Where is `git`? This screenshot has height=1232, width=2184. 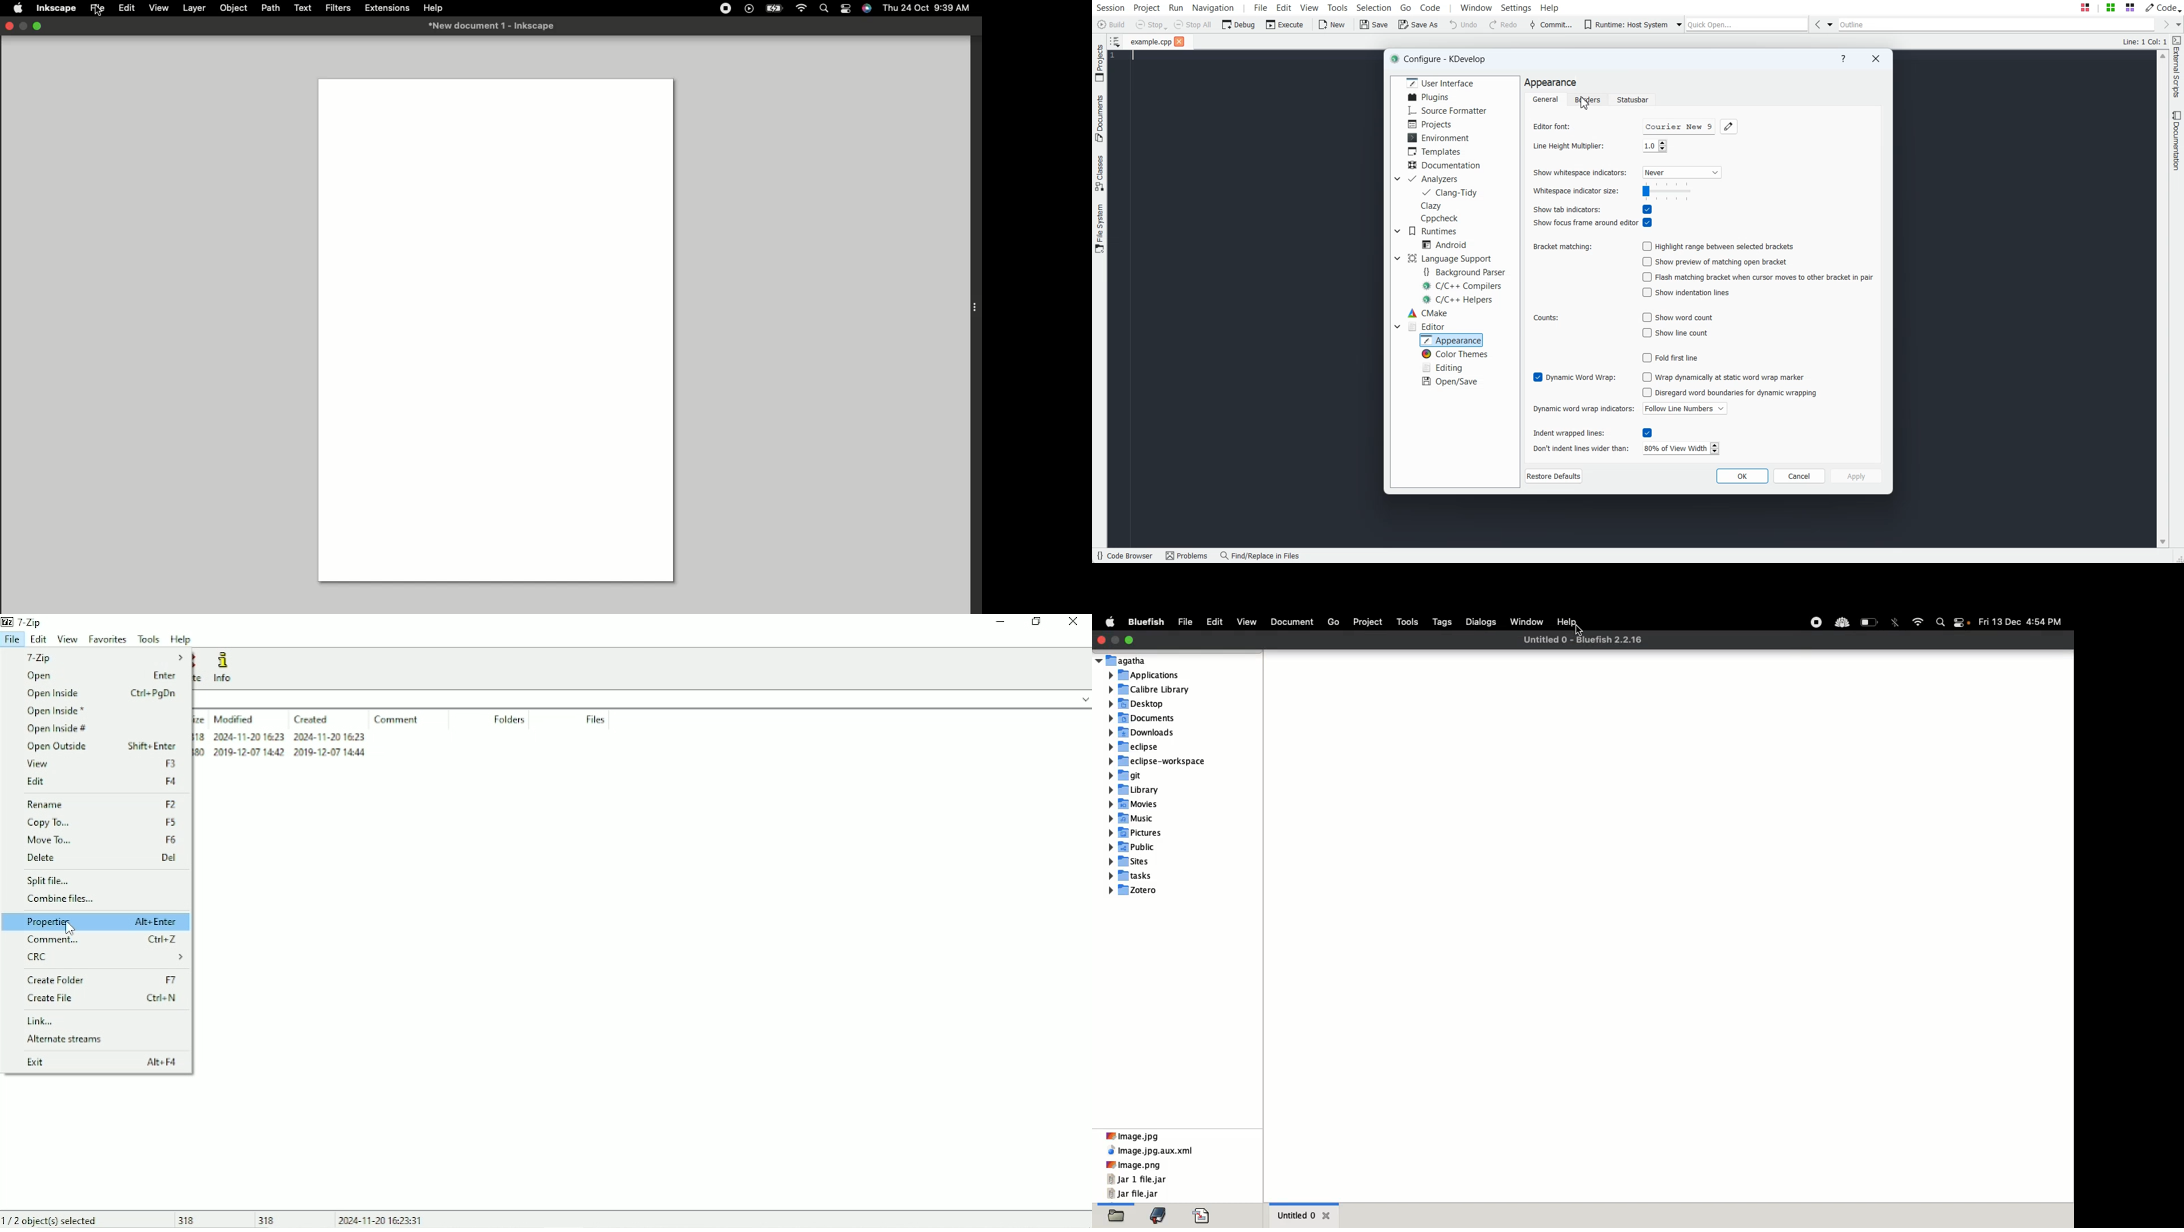 git is located at coordinates (1131, 776).